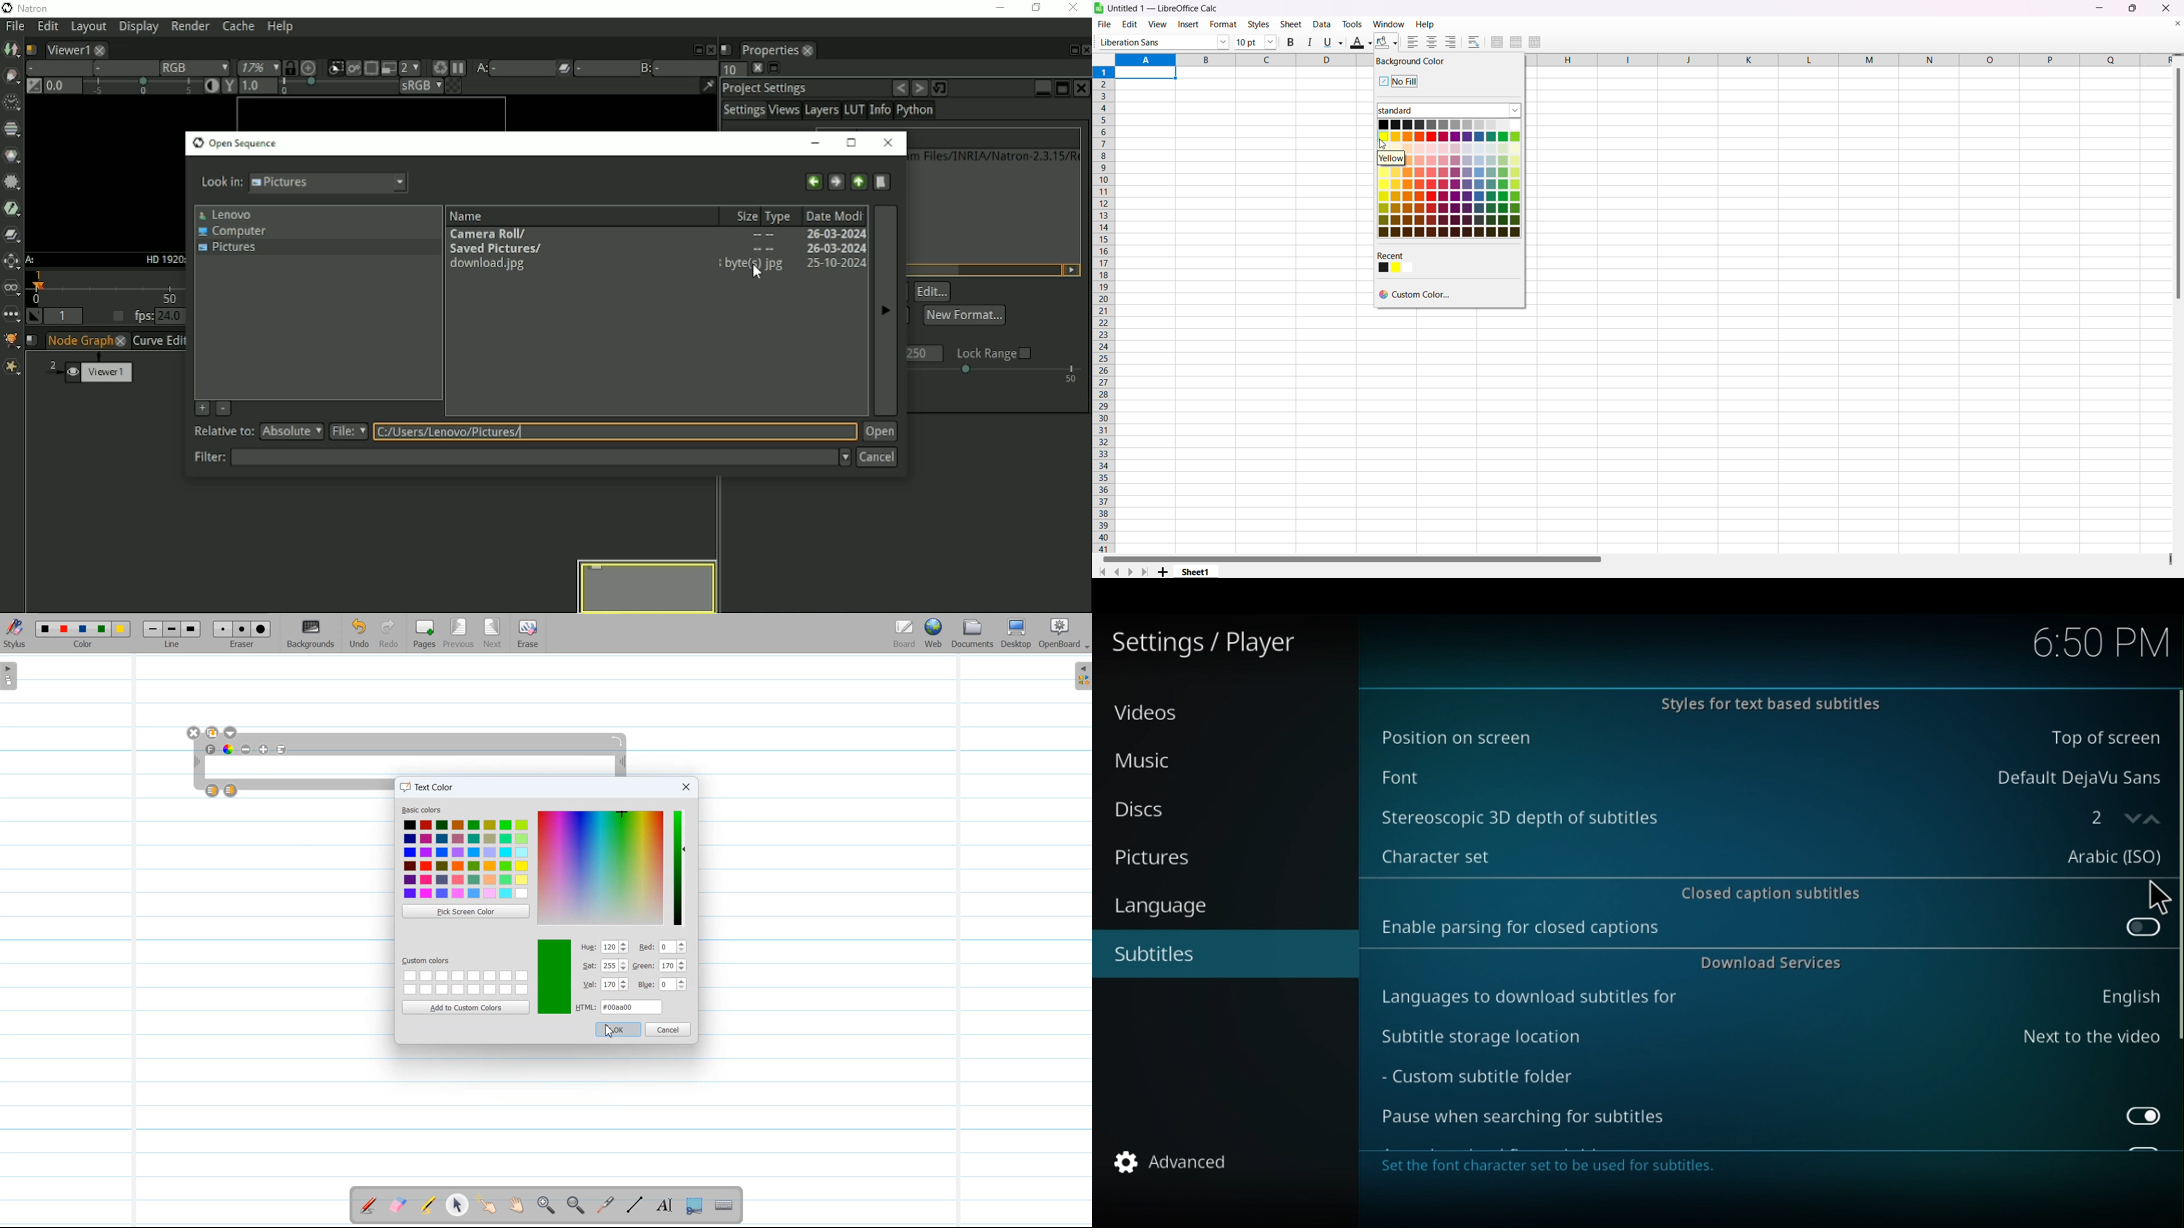  I want to click on text color, so click(1357, 42).